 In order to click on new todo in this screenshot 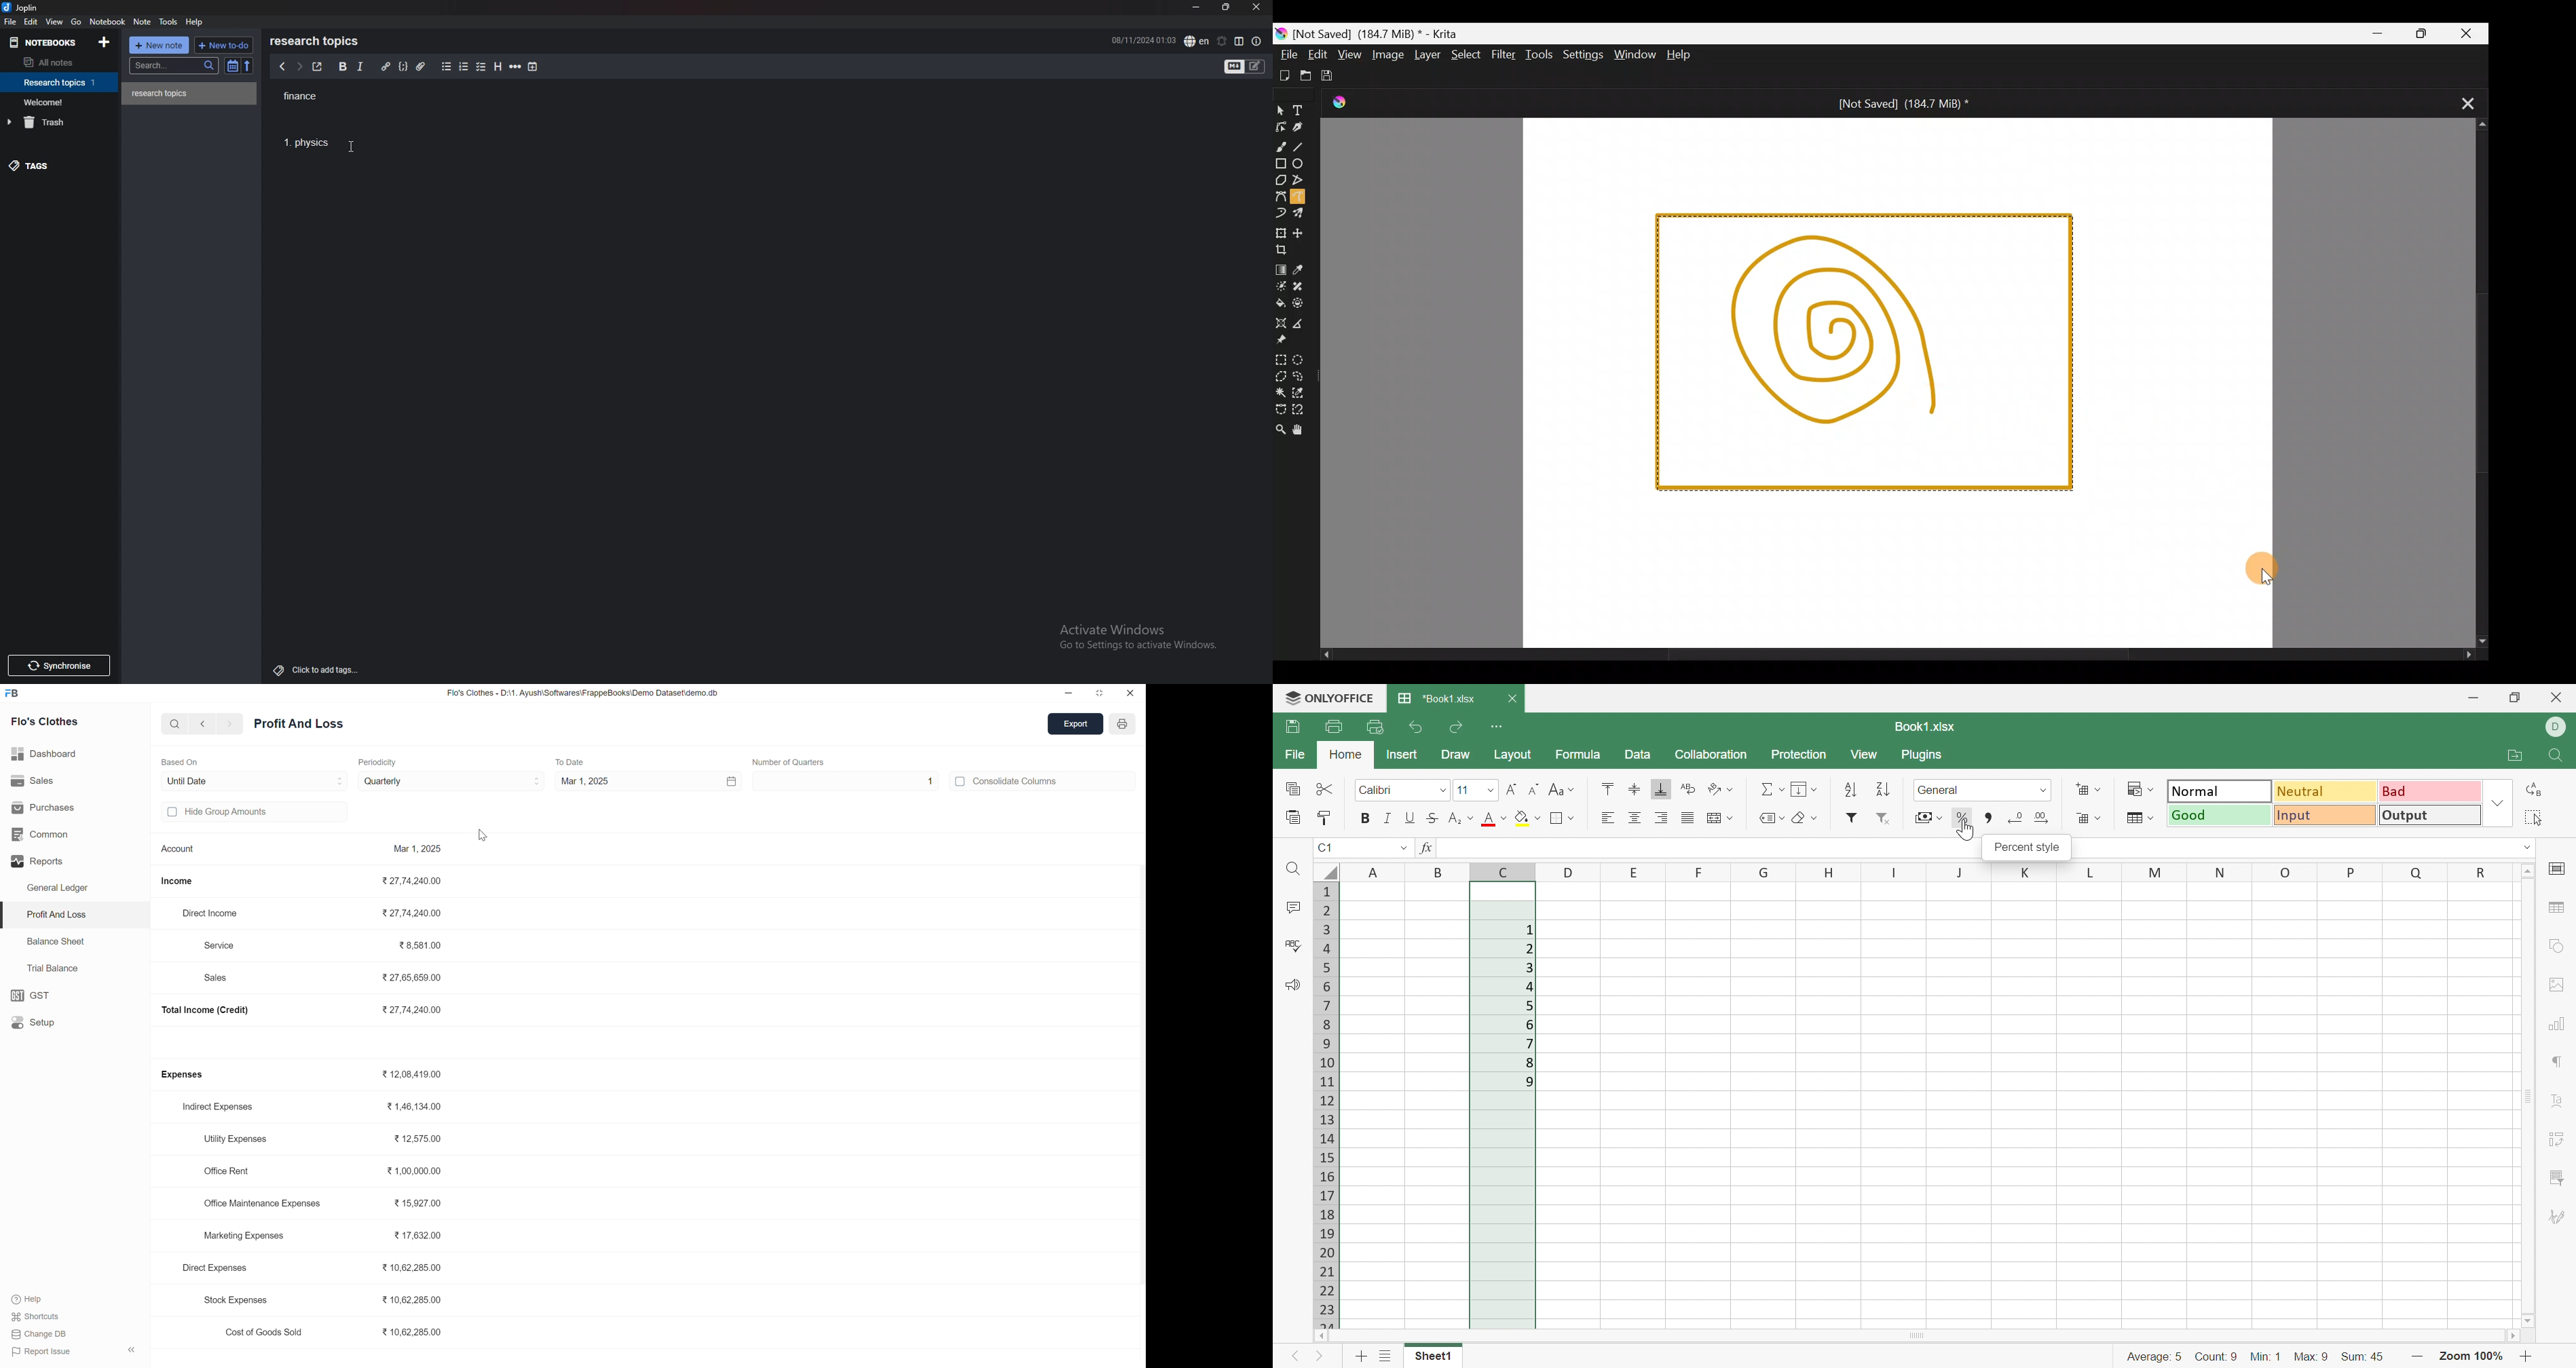, I will do `click(223, 44)`.